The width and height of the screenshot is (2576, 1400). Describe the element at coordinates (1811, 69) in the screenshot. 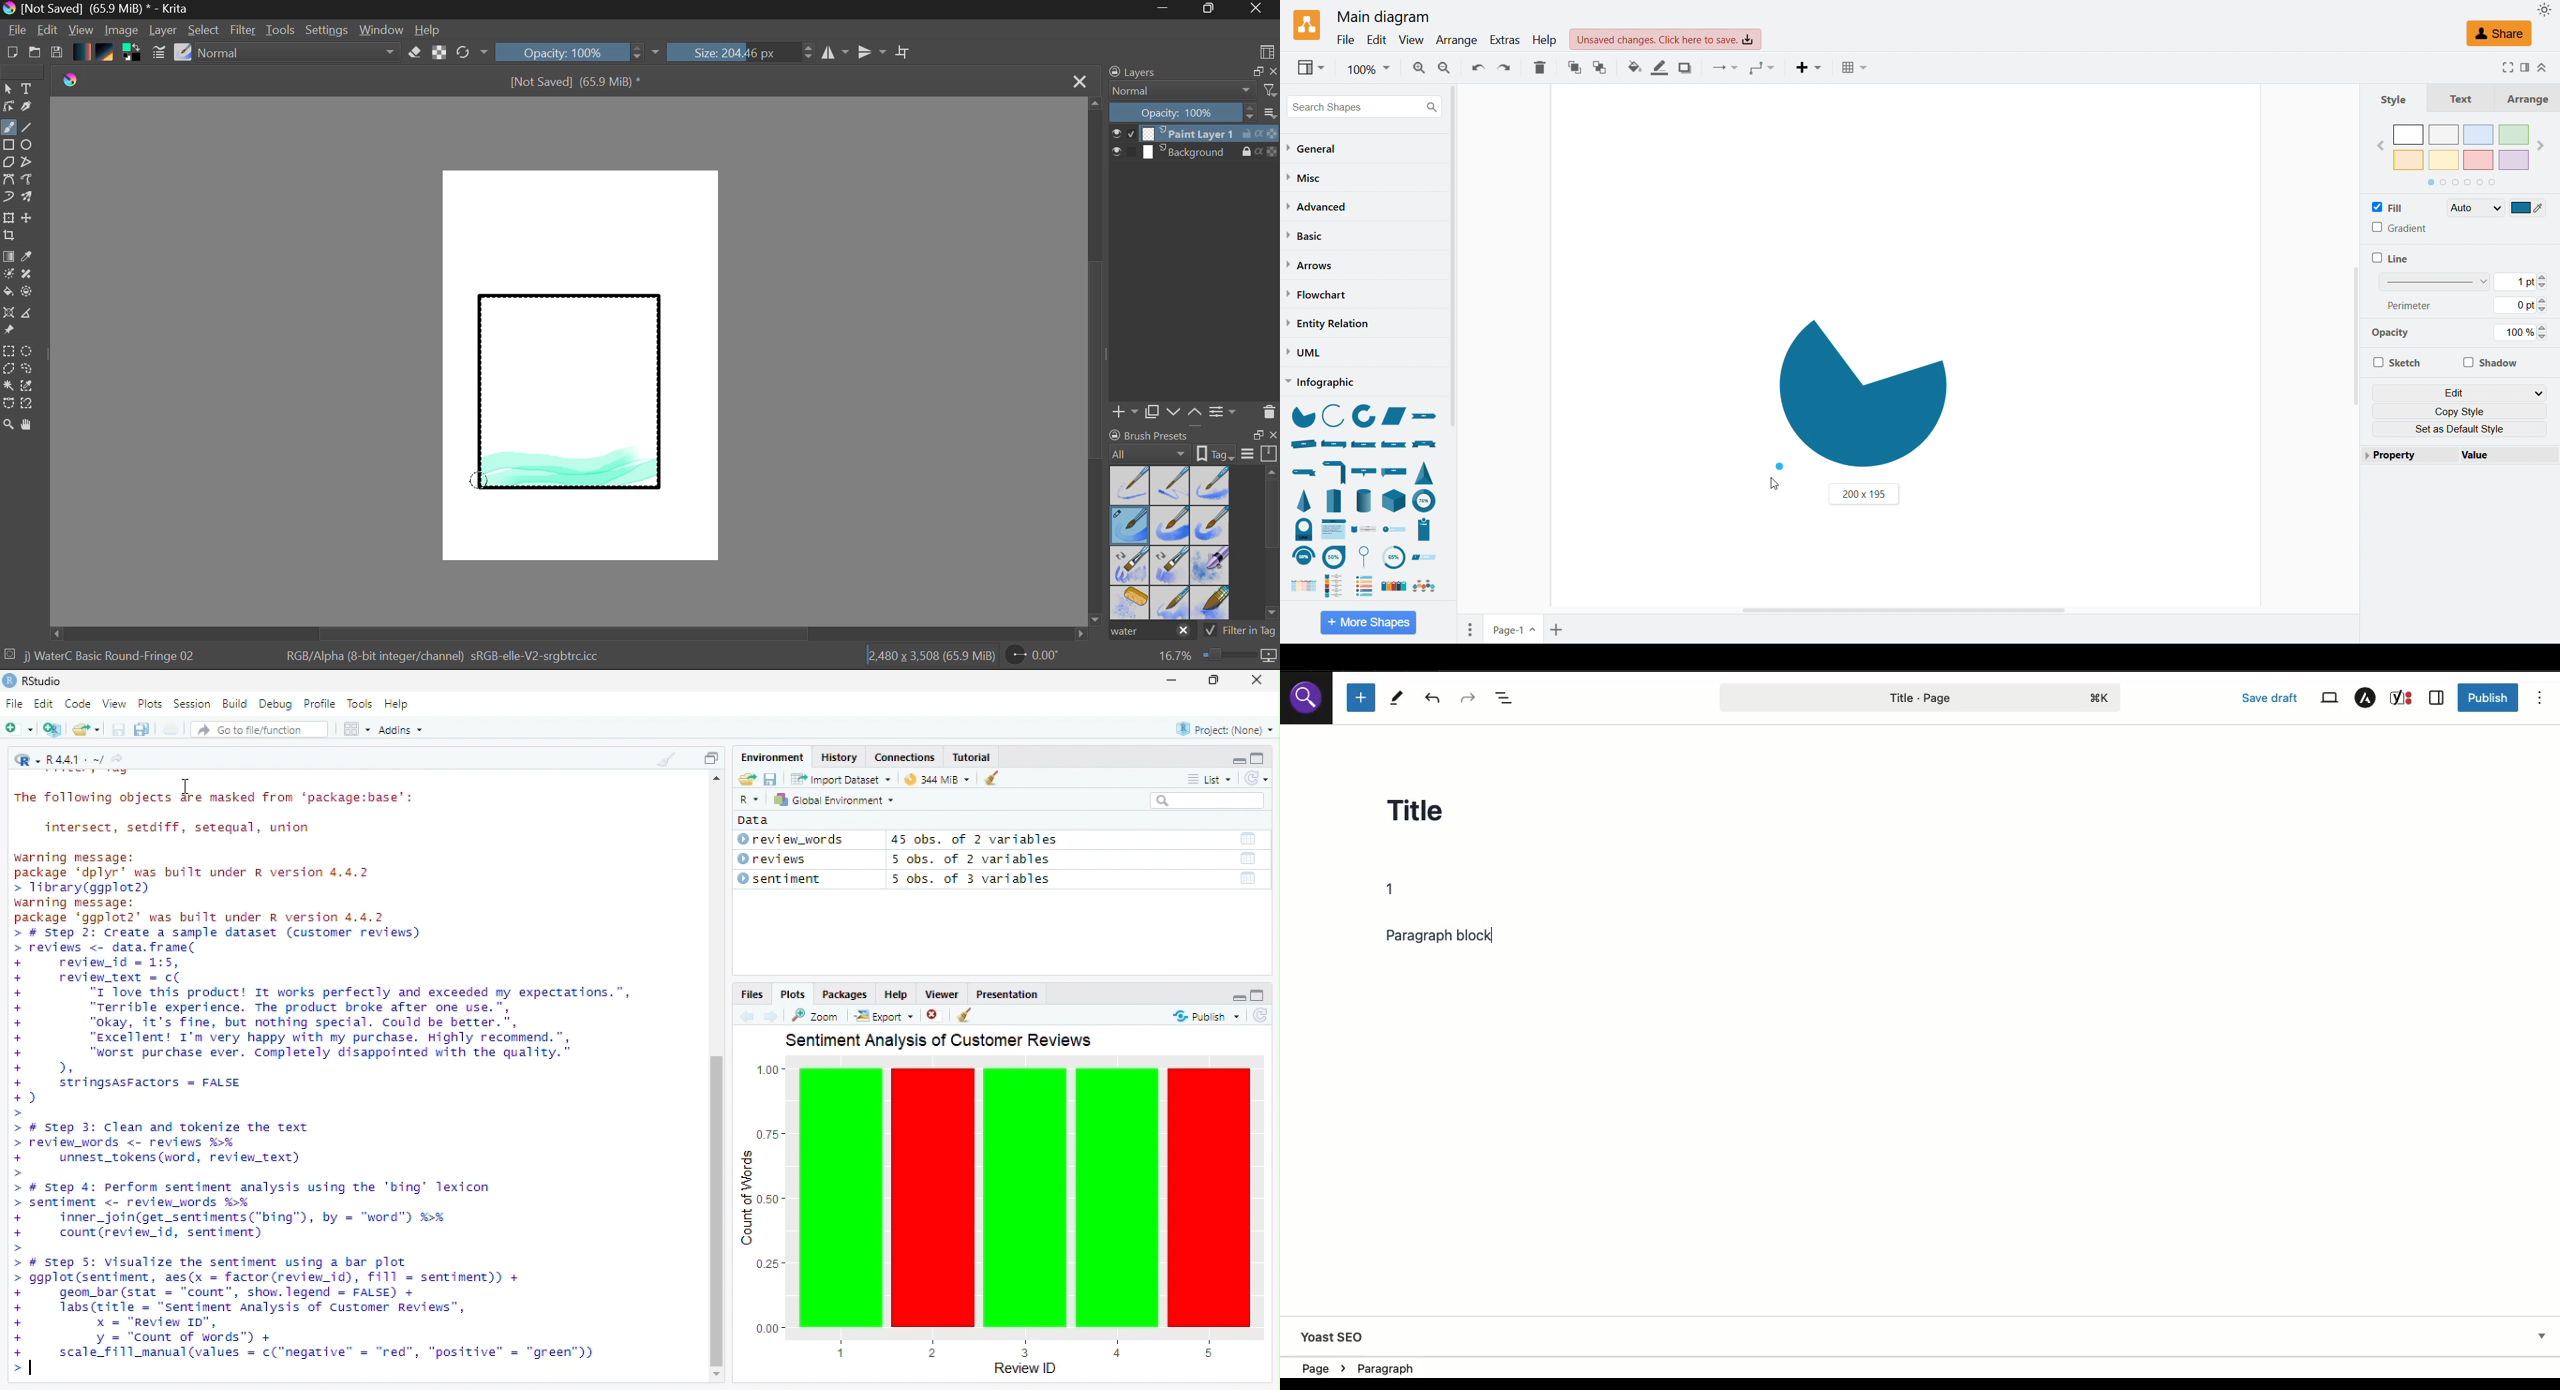

I see `Insert ` at that location.